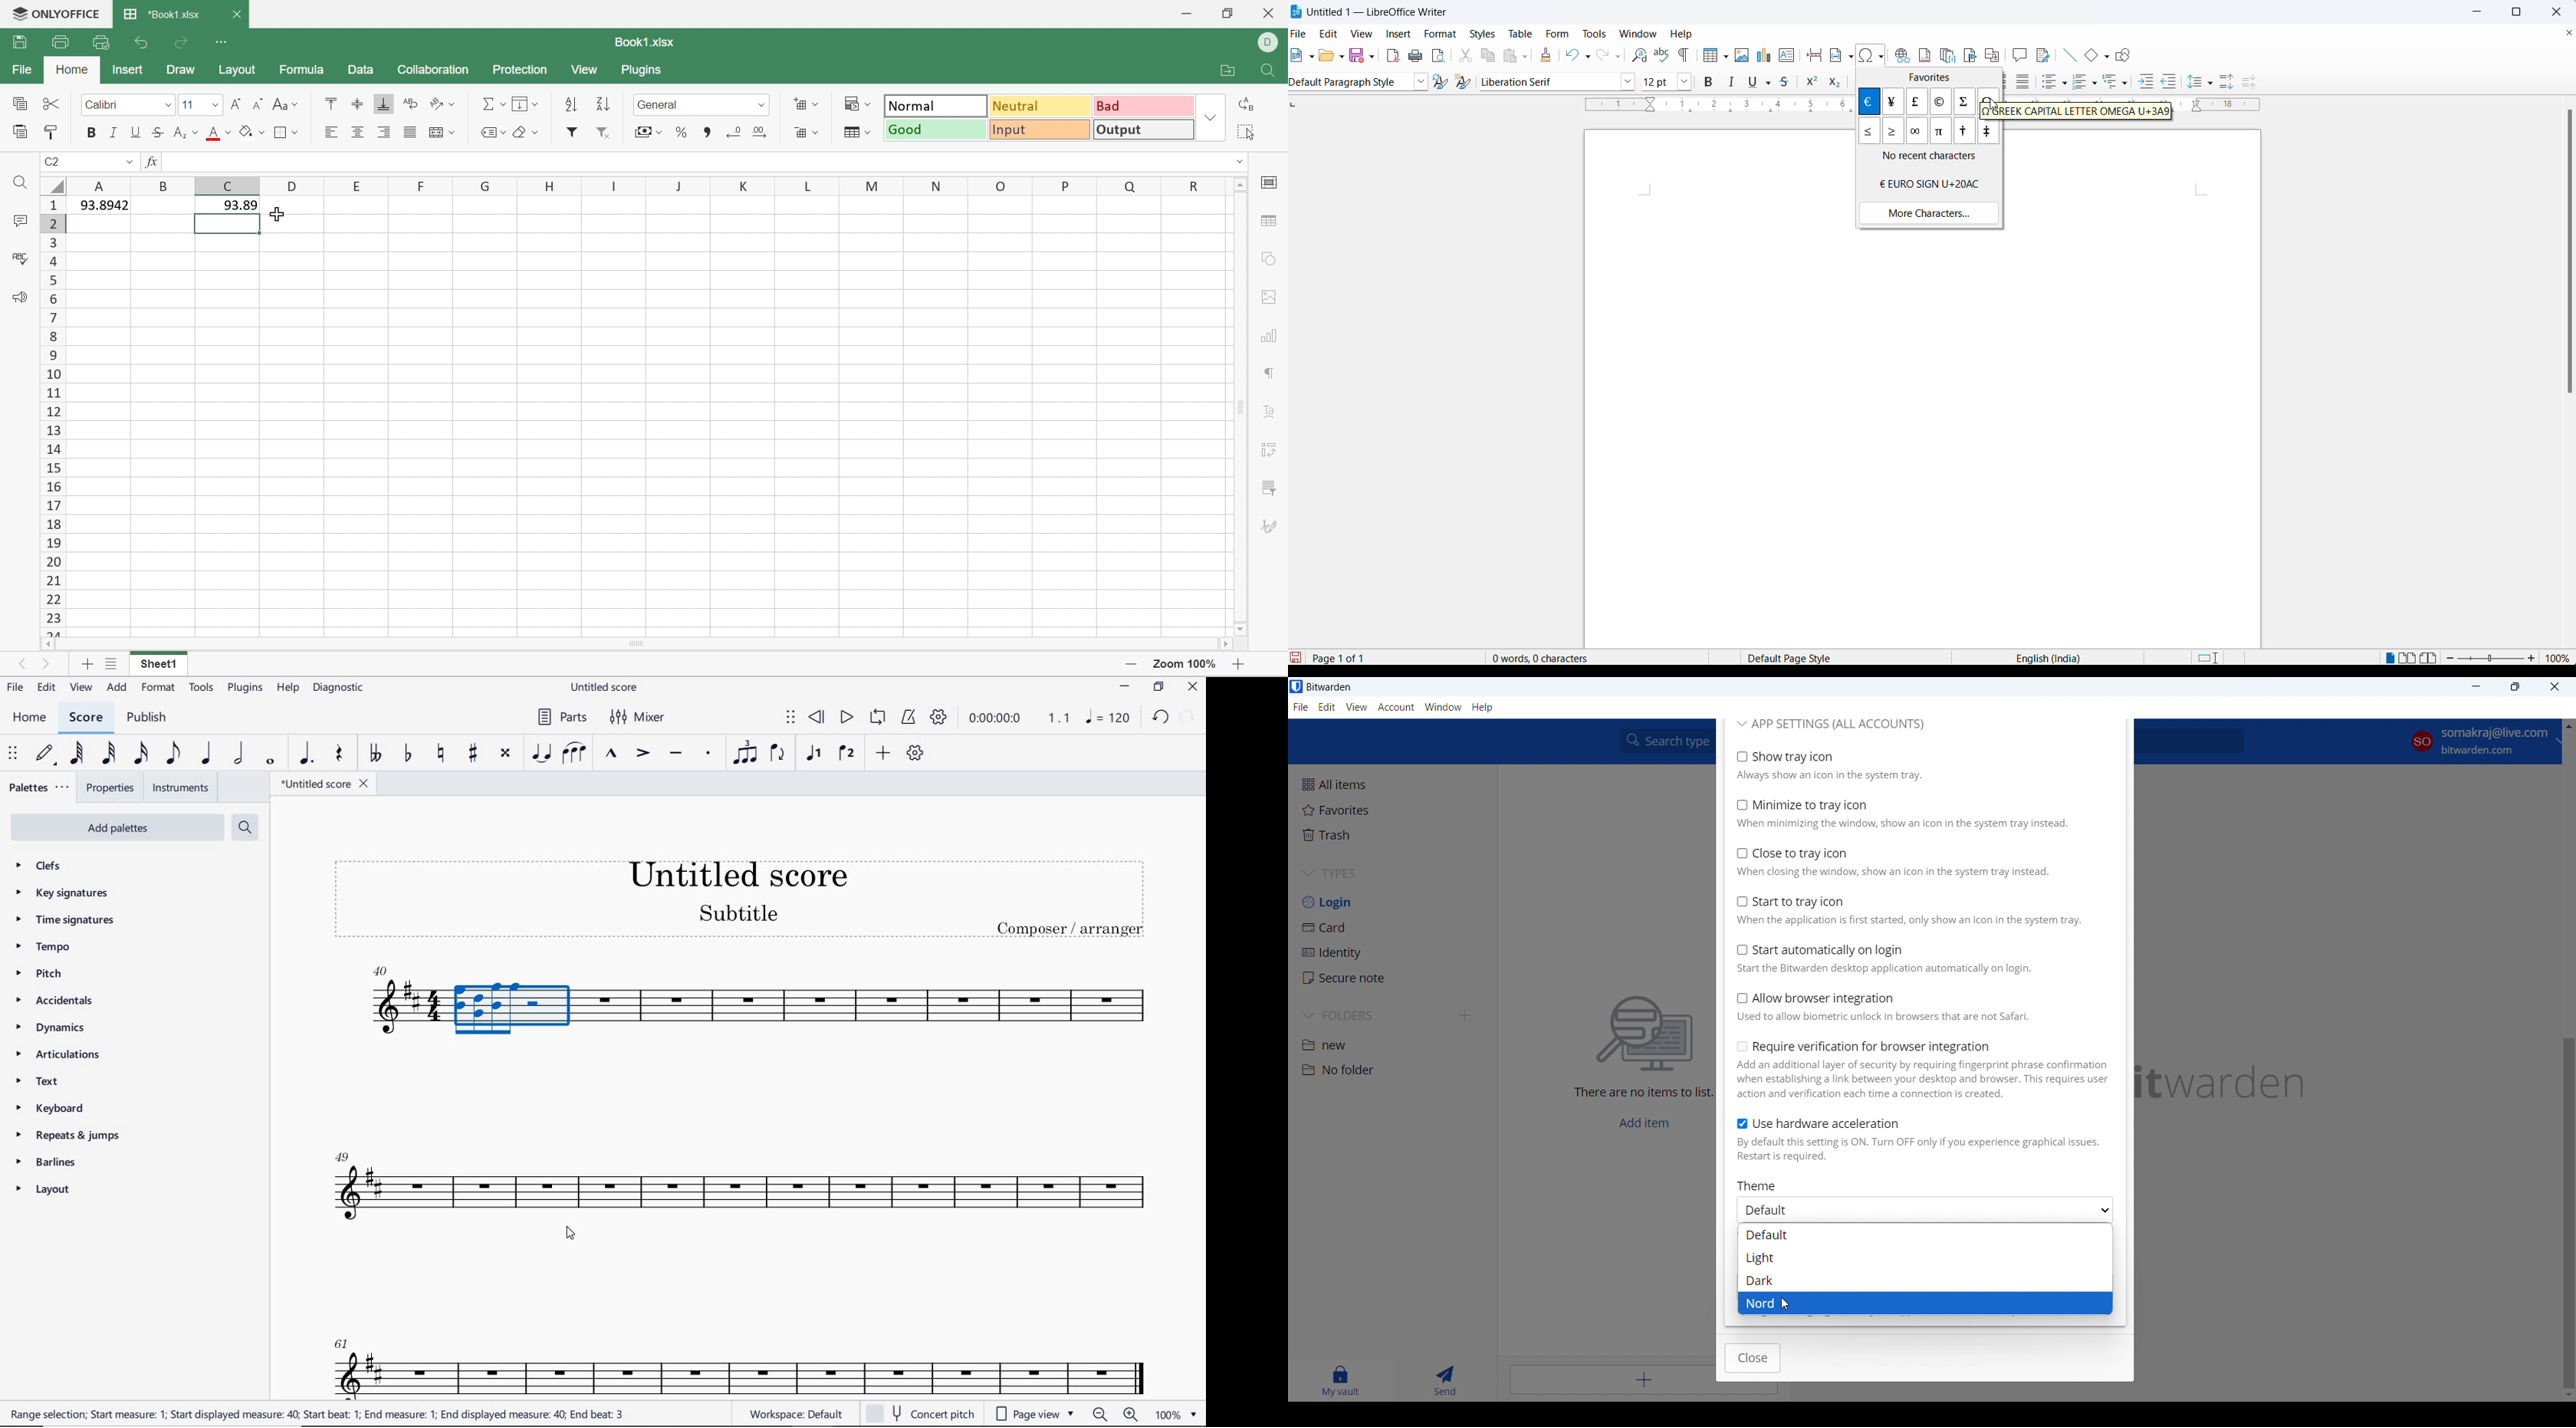 The height and width of the screenshot is (1428, 2576). Describe the element at coordinates (53, 13) in the screenshot. I see `ONLYOFFICE` at that location.